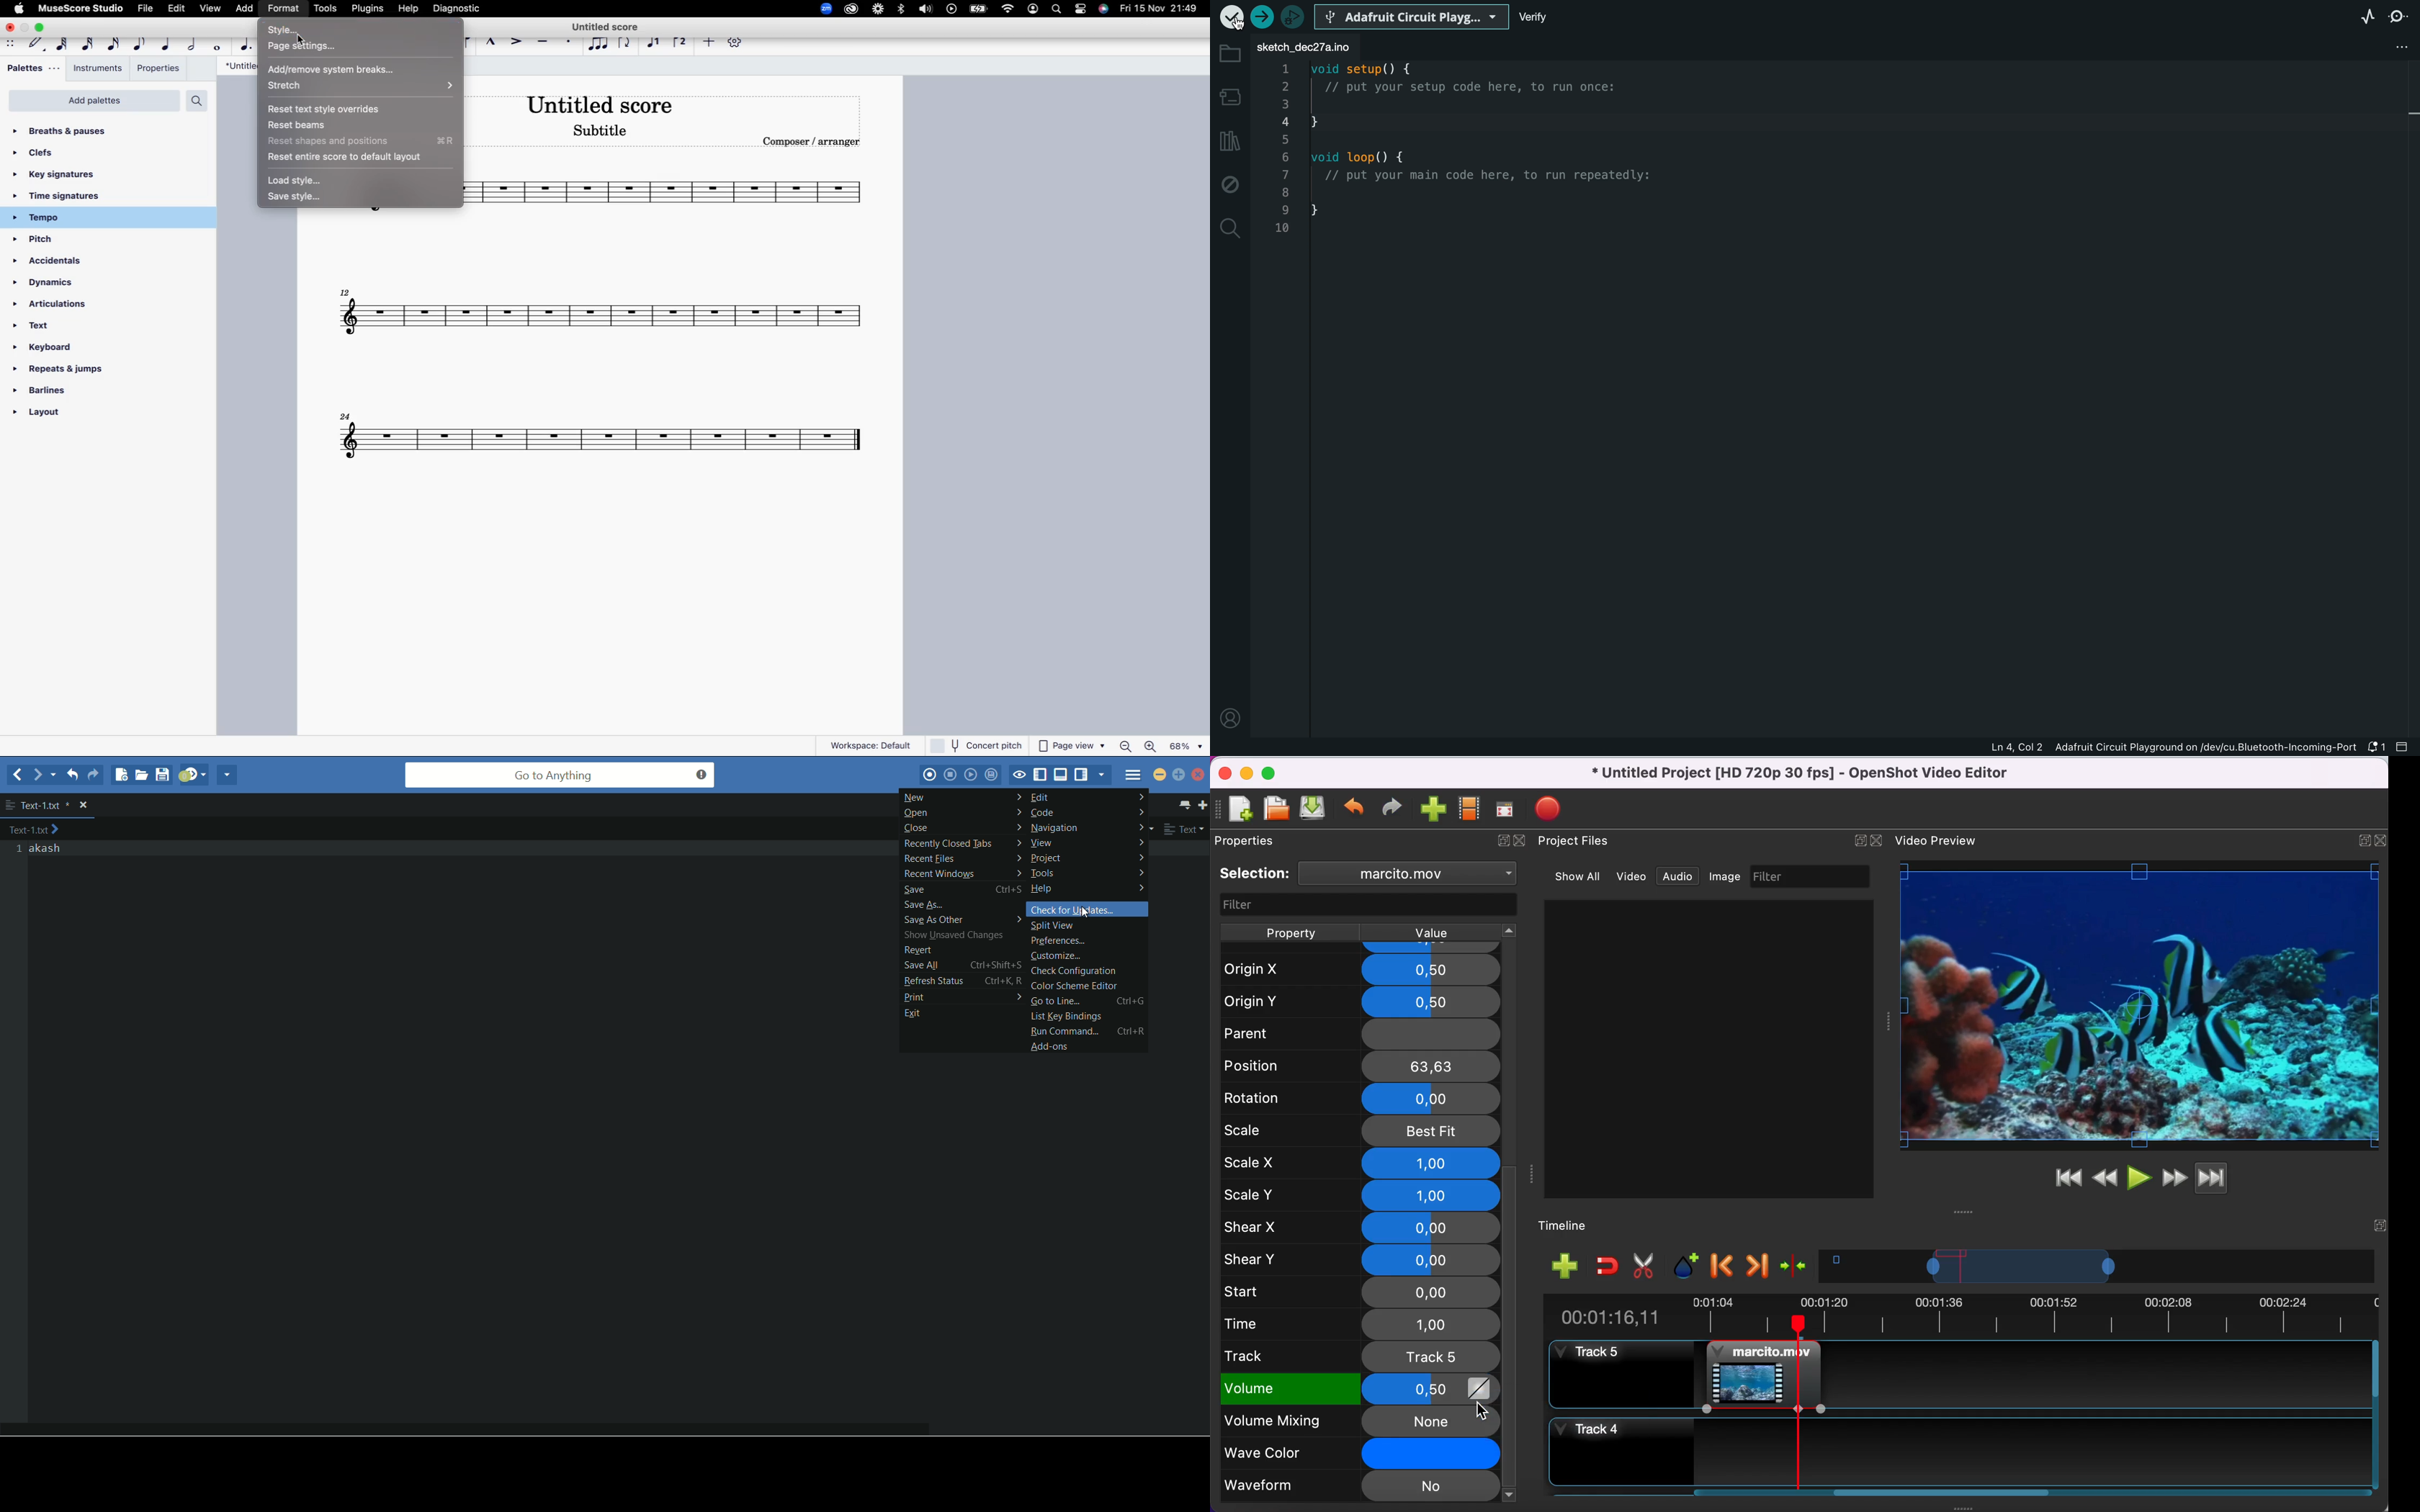  I want to click on style, so click(355, 29).